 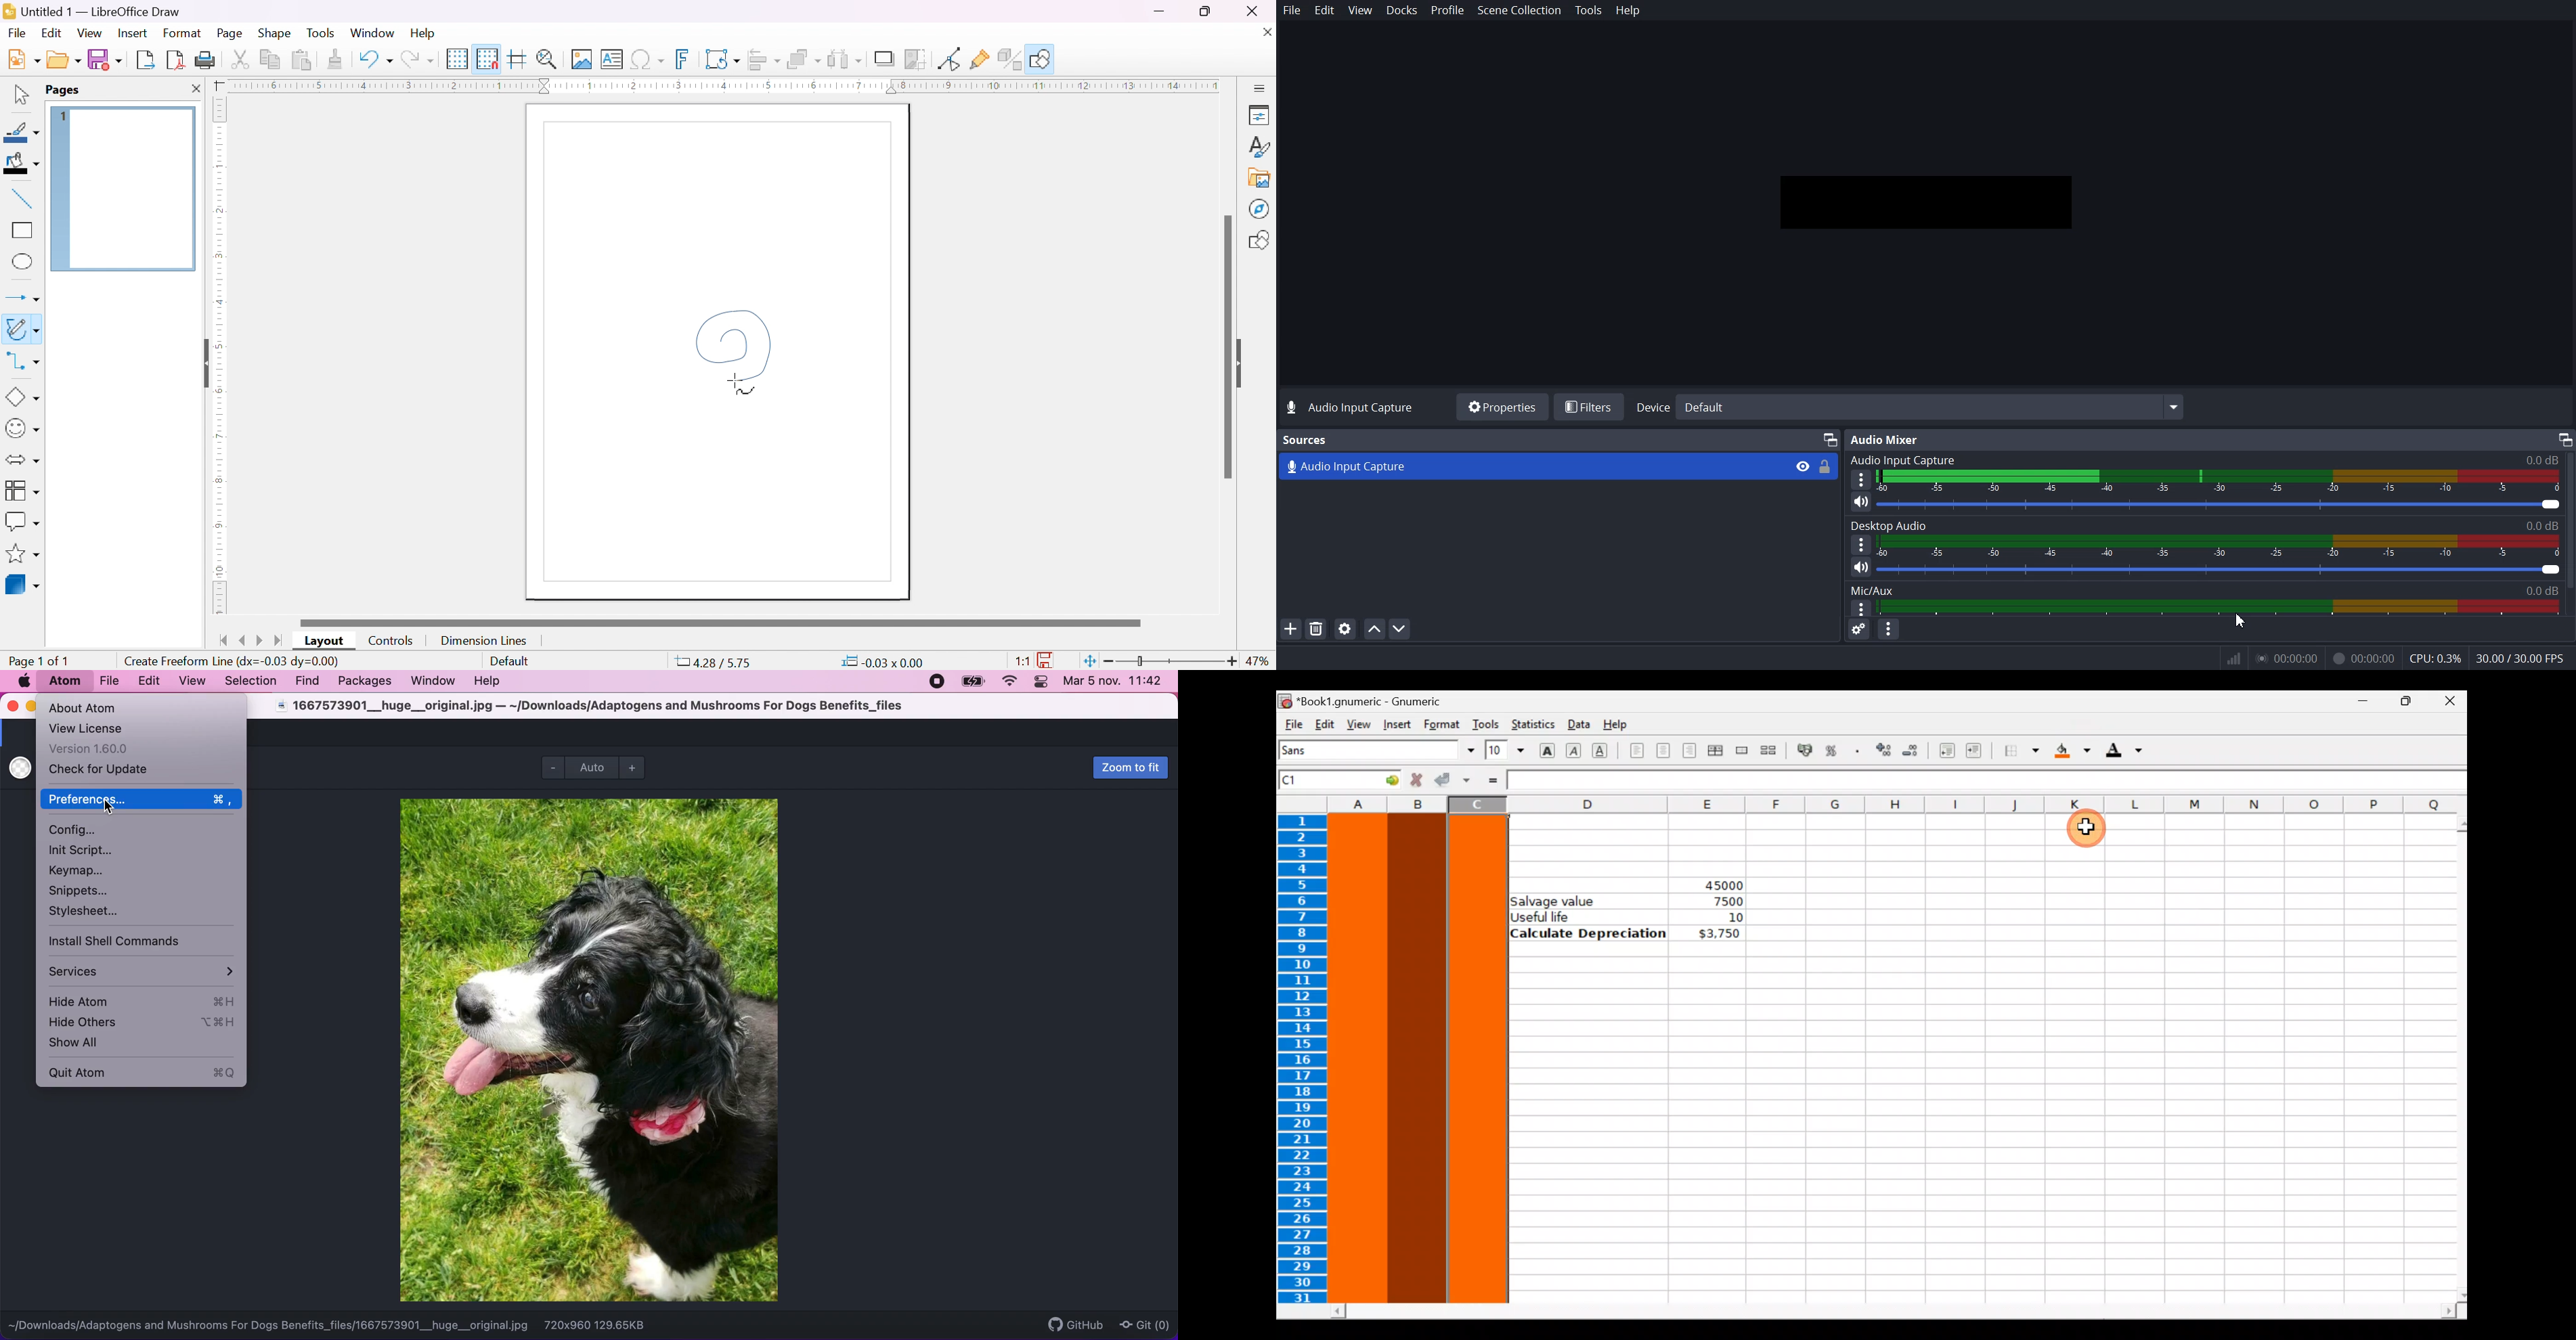 What do you see at coordinates (1352, 408) in the screenshot?
I see `Text ` at bounding box center [1352, 408].